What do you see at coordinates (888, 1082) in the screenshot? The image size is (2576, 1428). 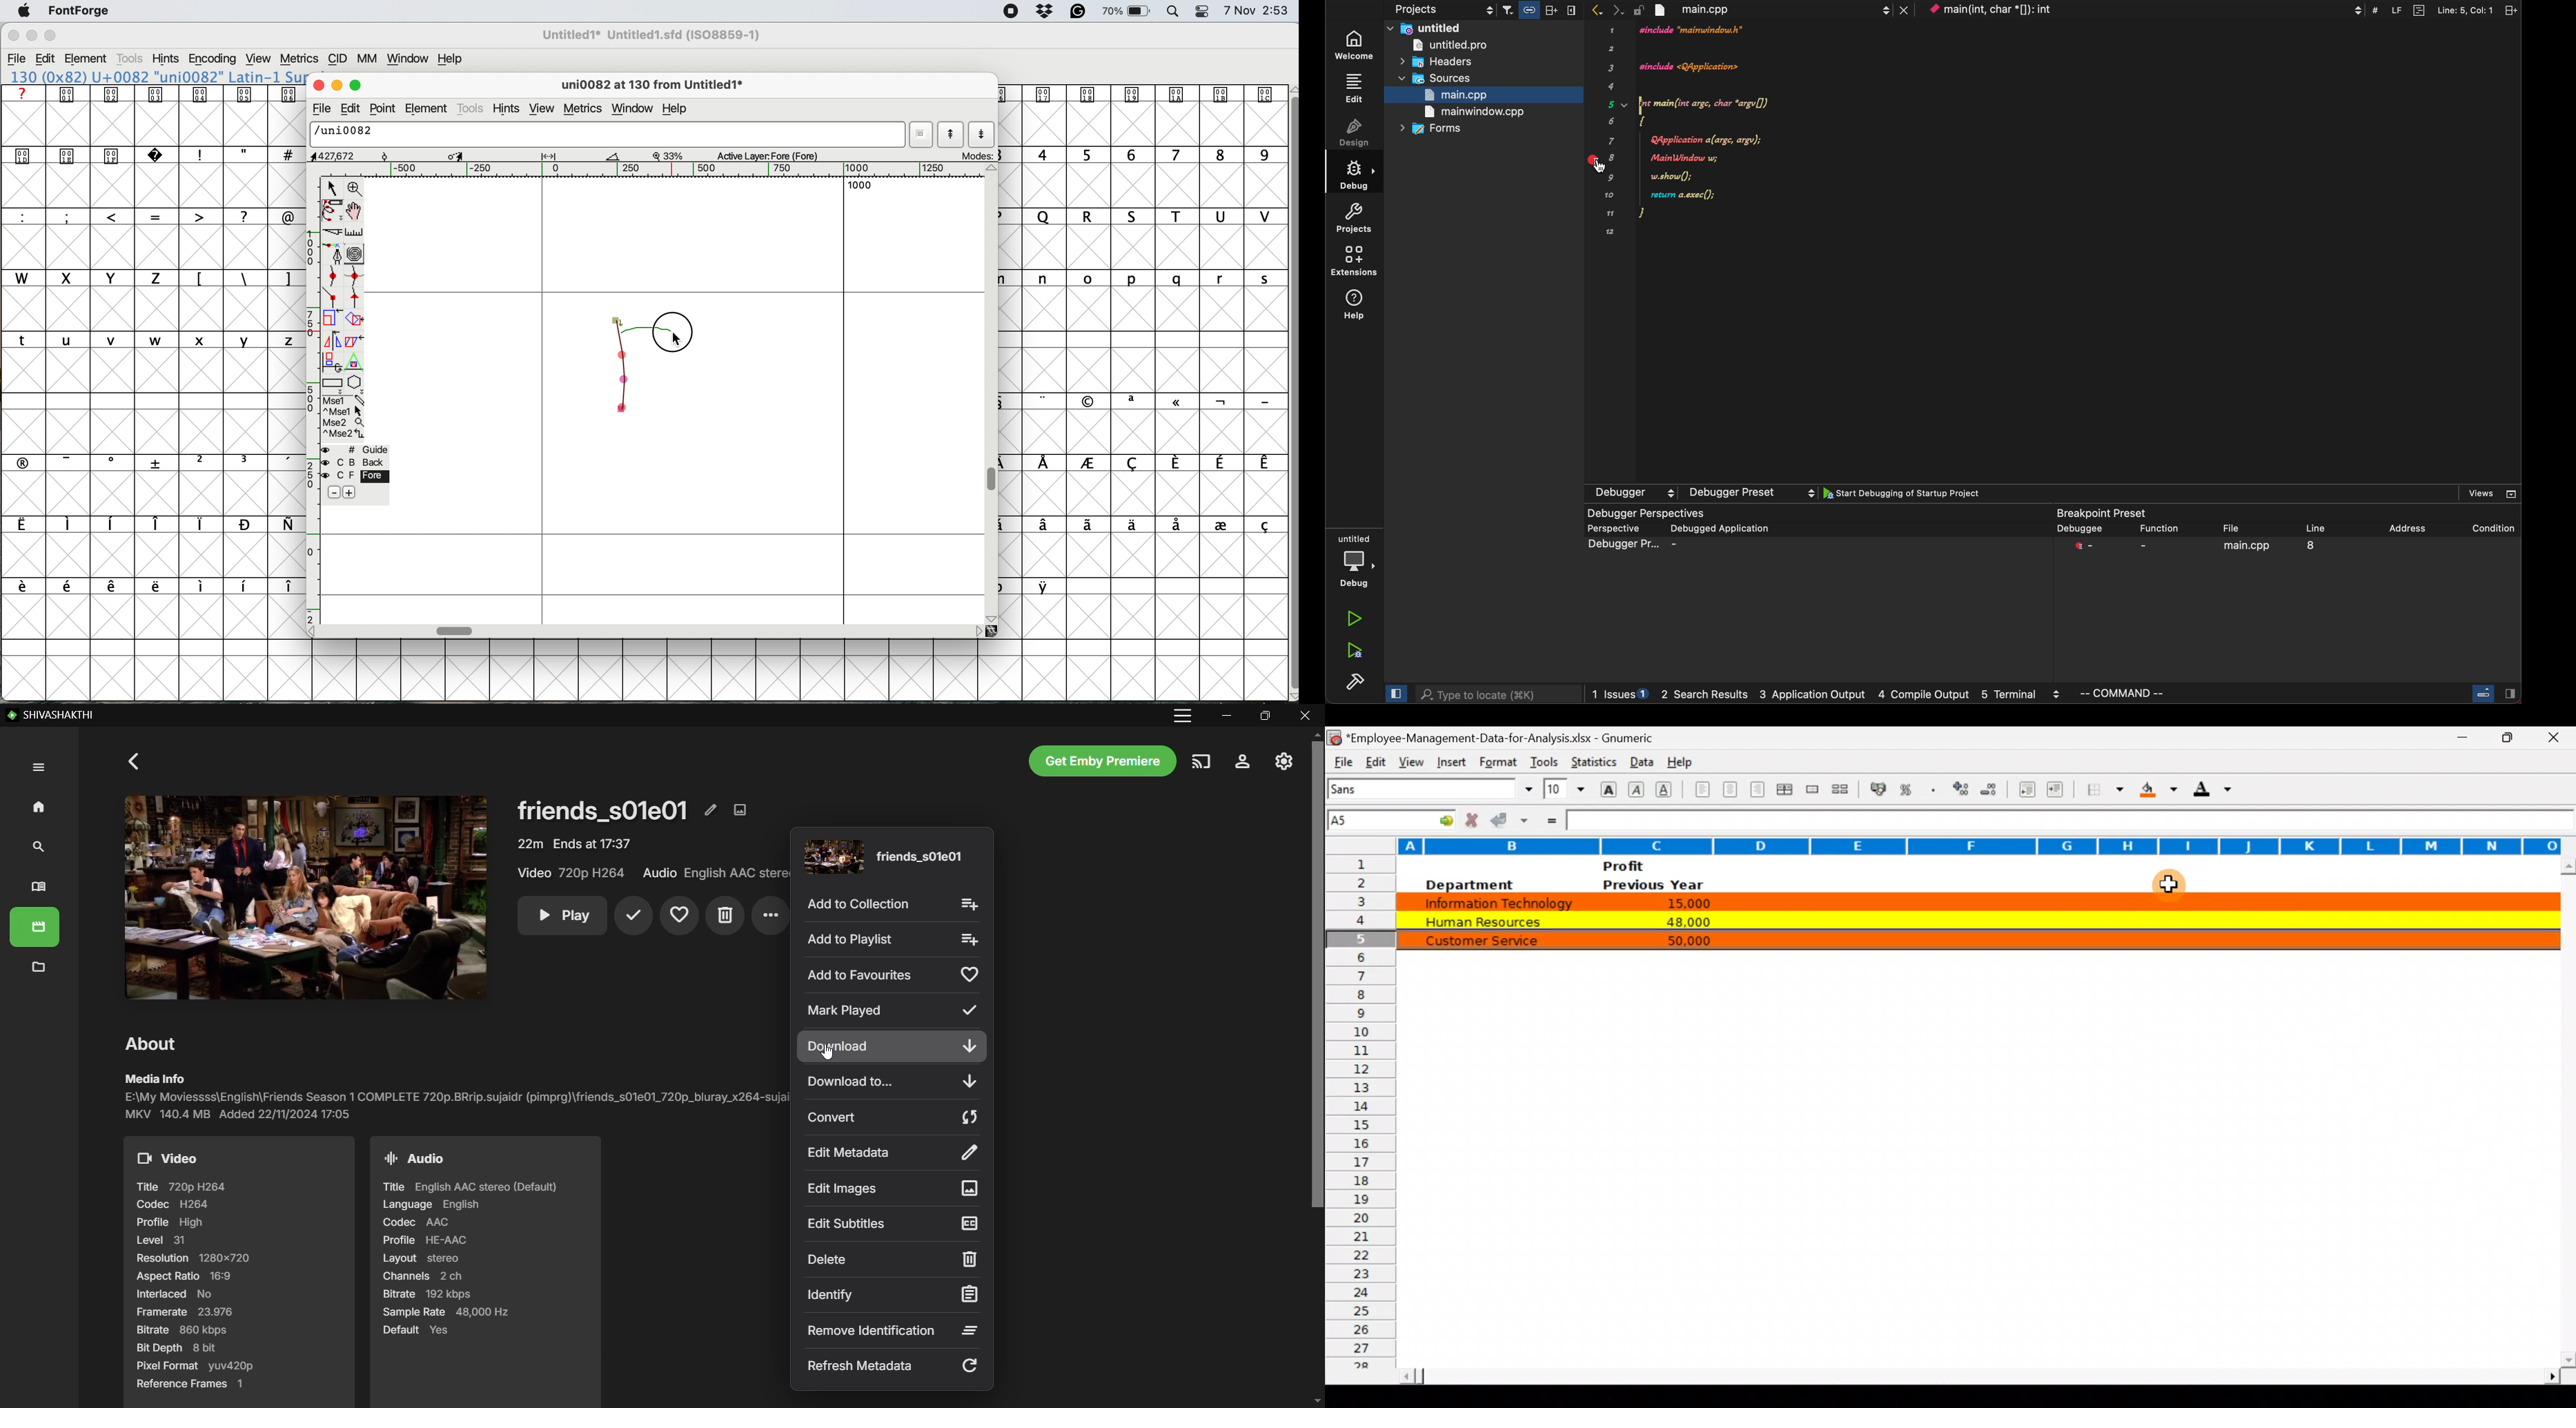 I see `Download To` at bounding box center [888, 1082].